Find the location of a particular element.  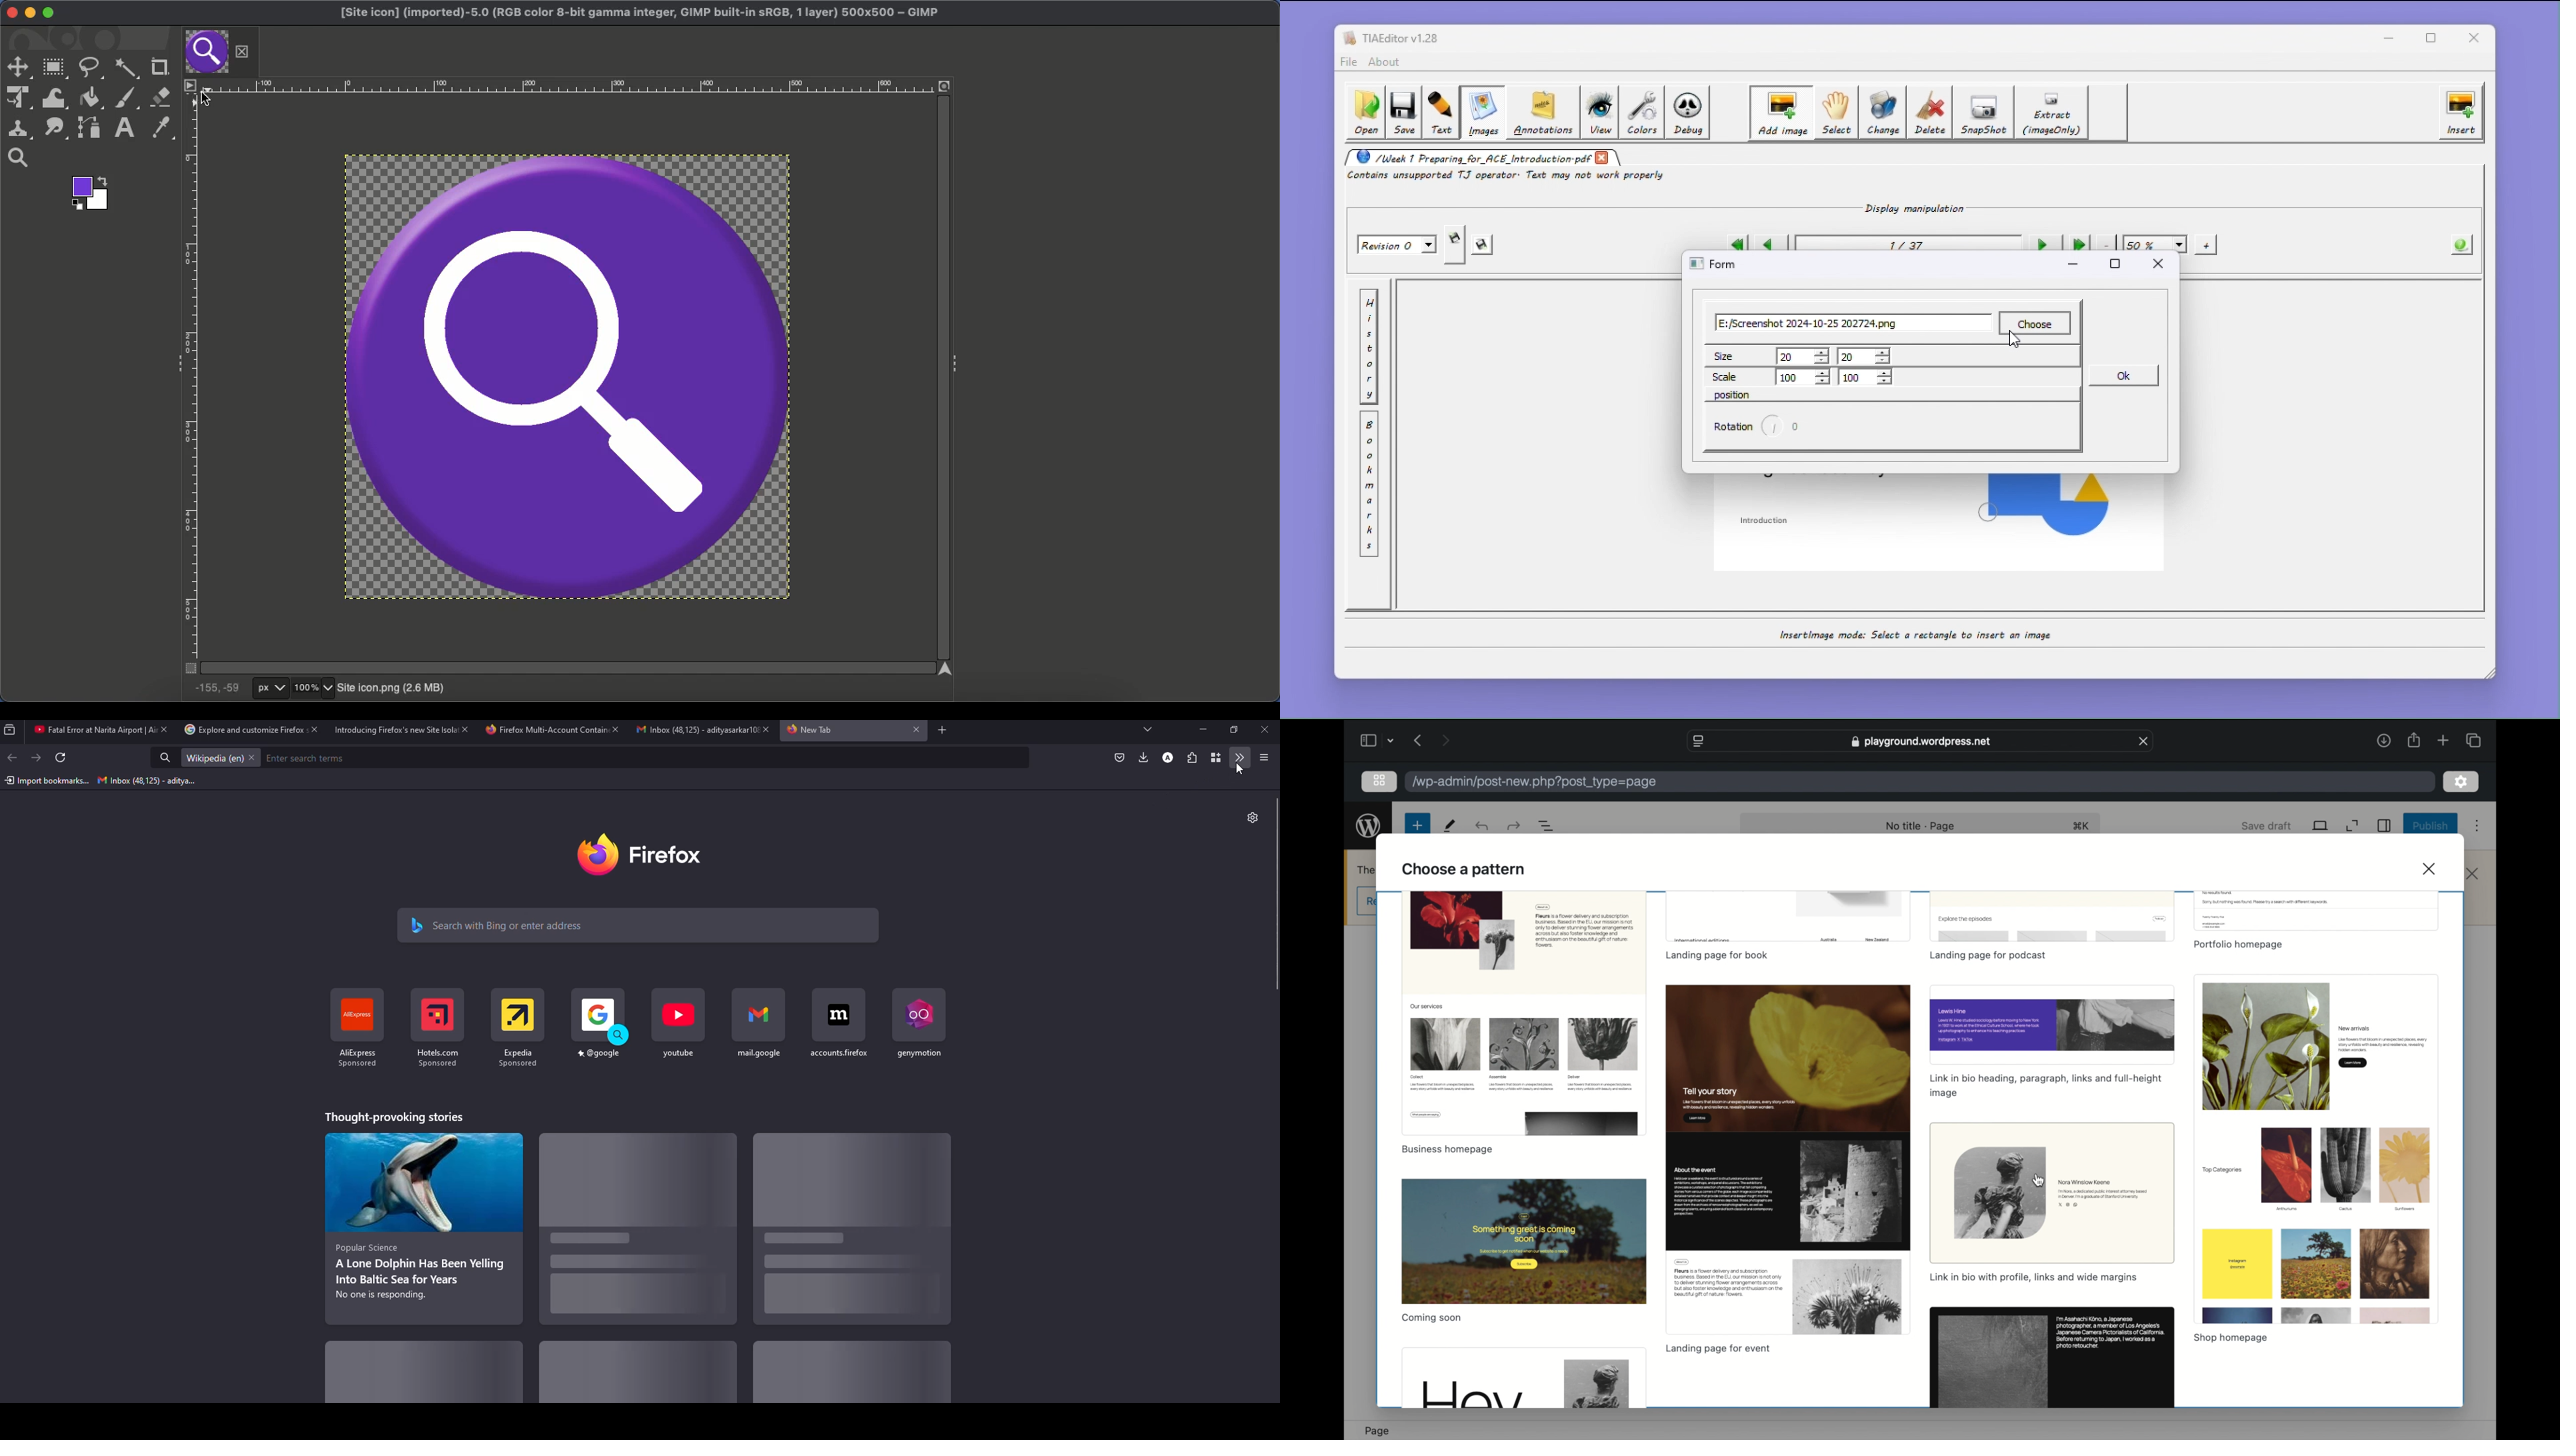

sidebar is located at coordinates (2385, 825).